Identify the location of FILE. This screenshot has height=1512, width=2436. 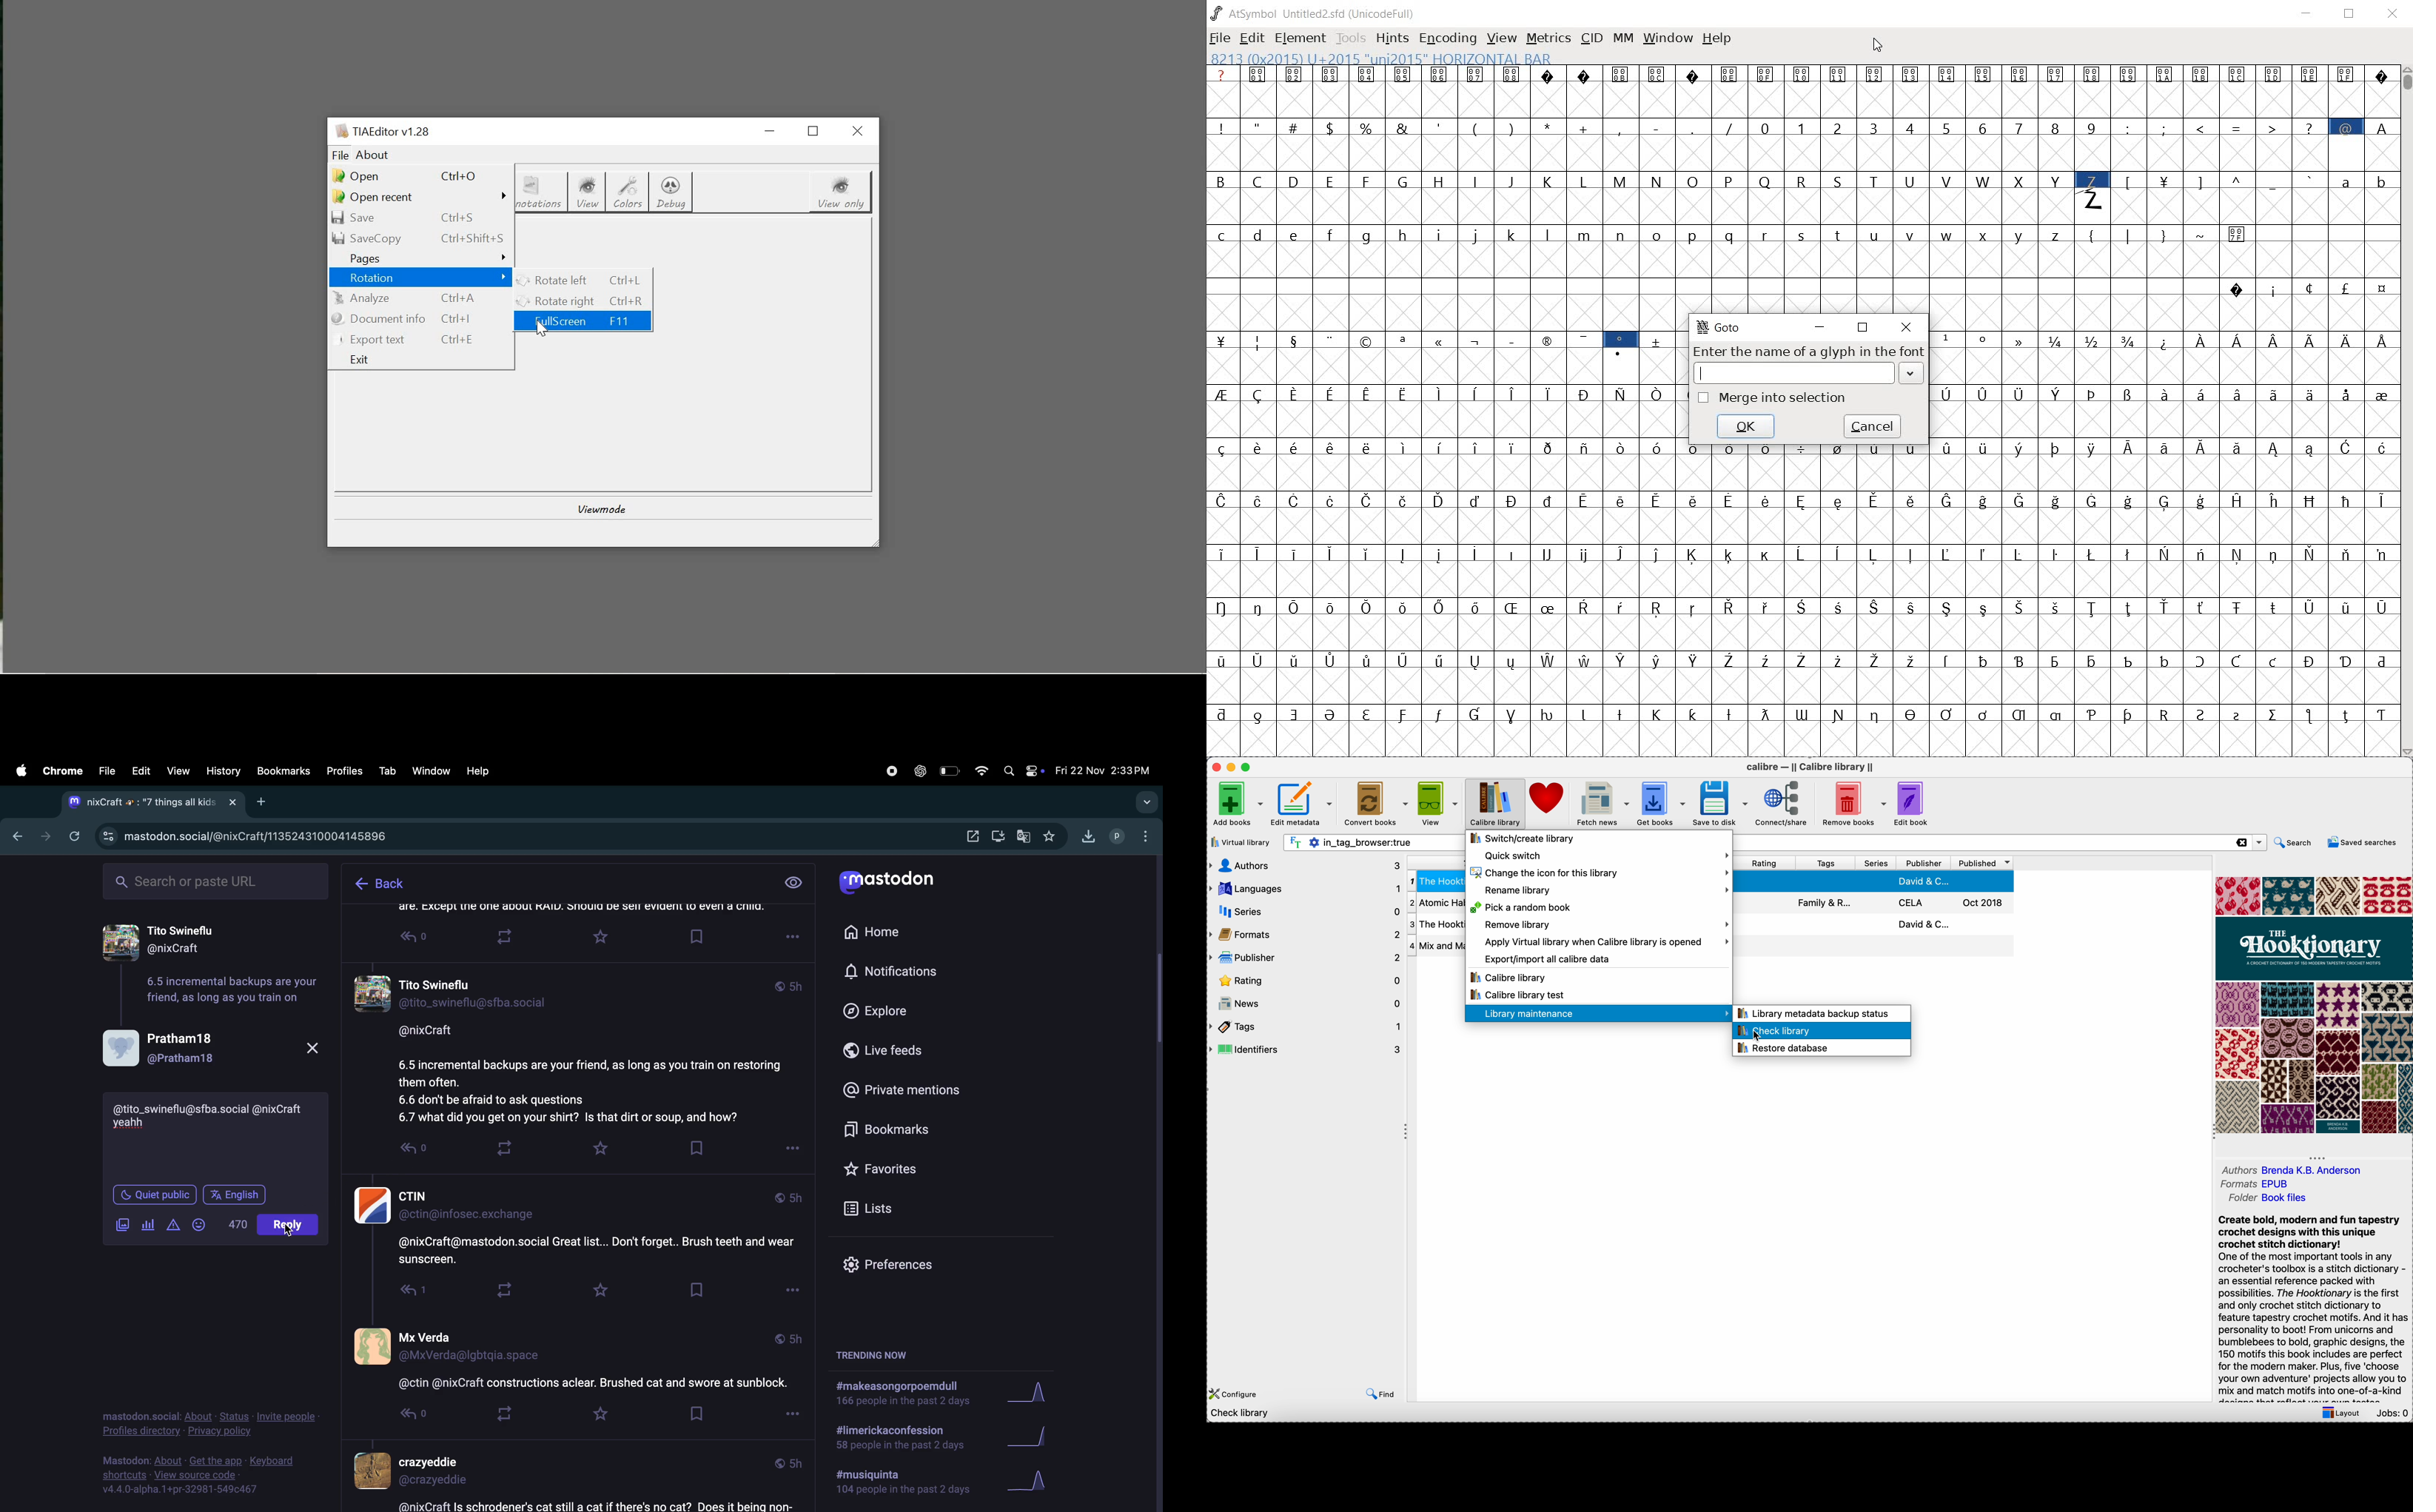
(1222, 37).